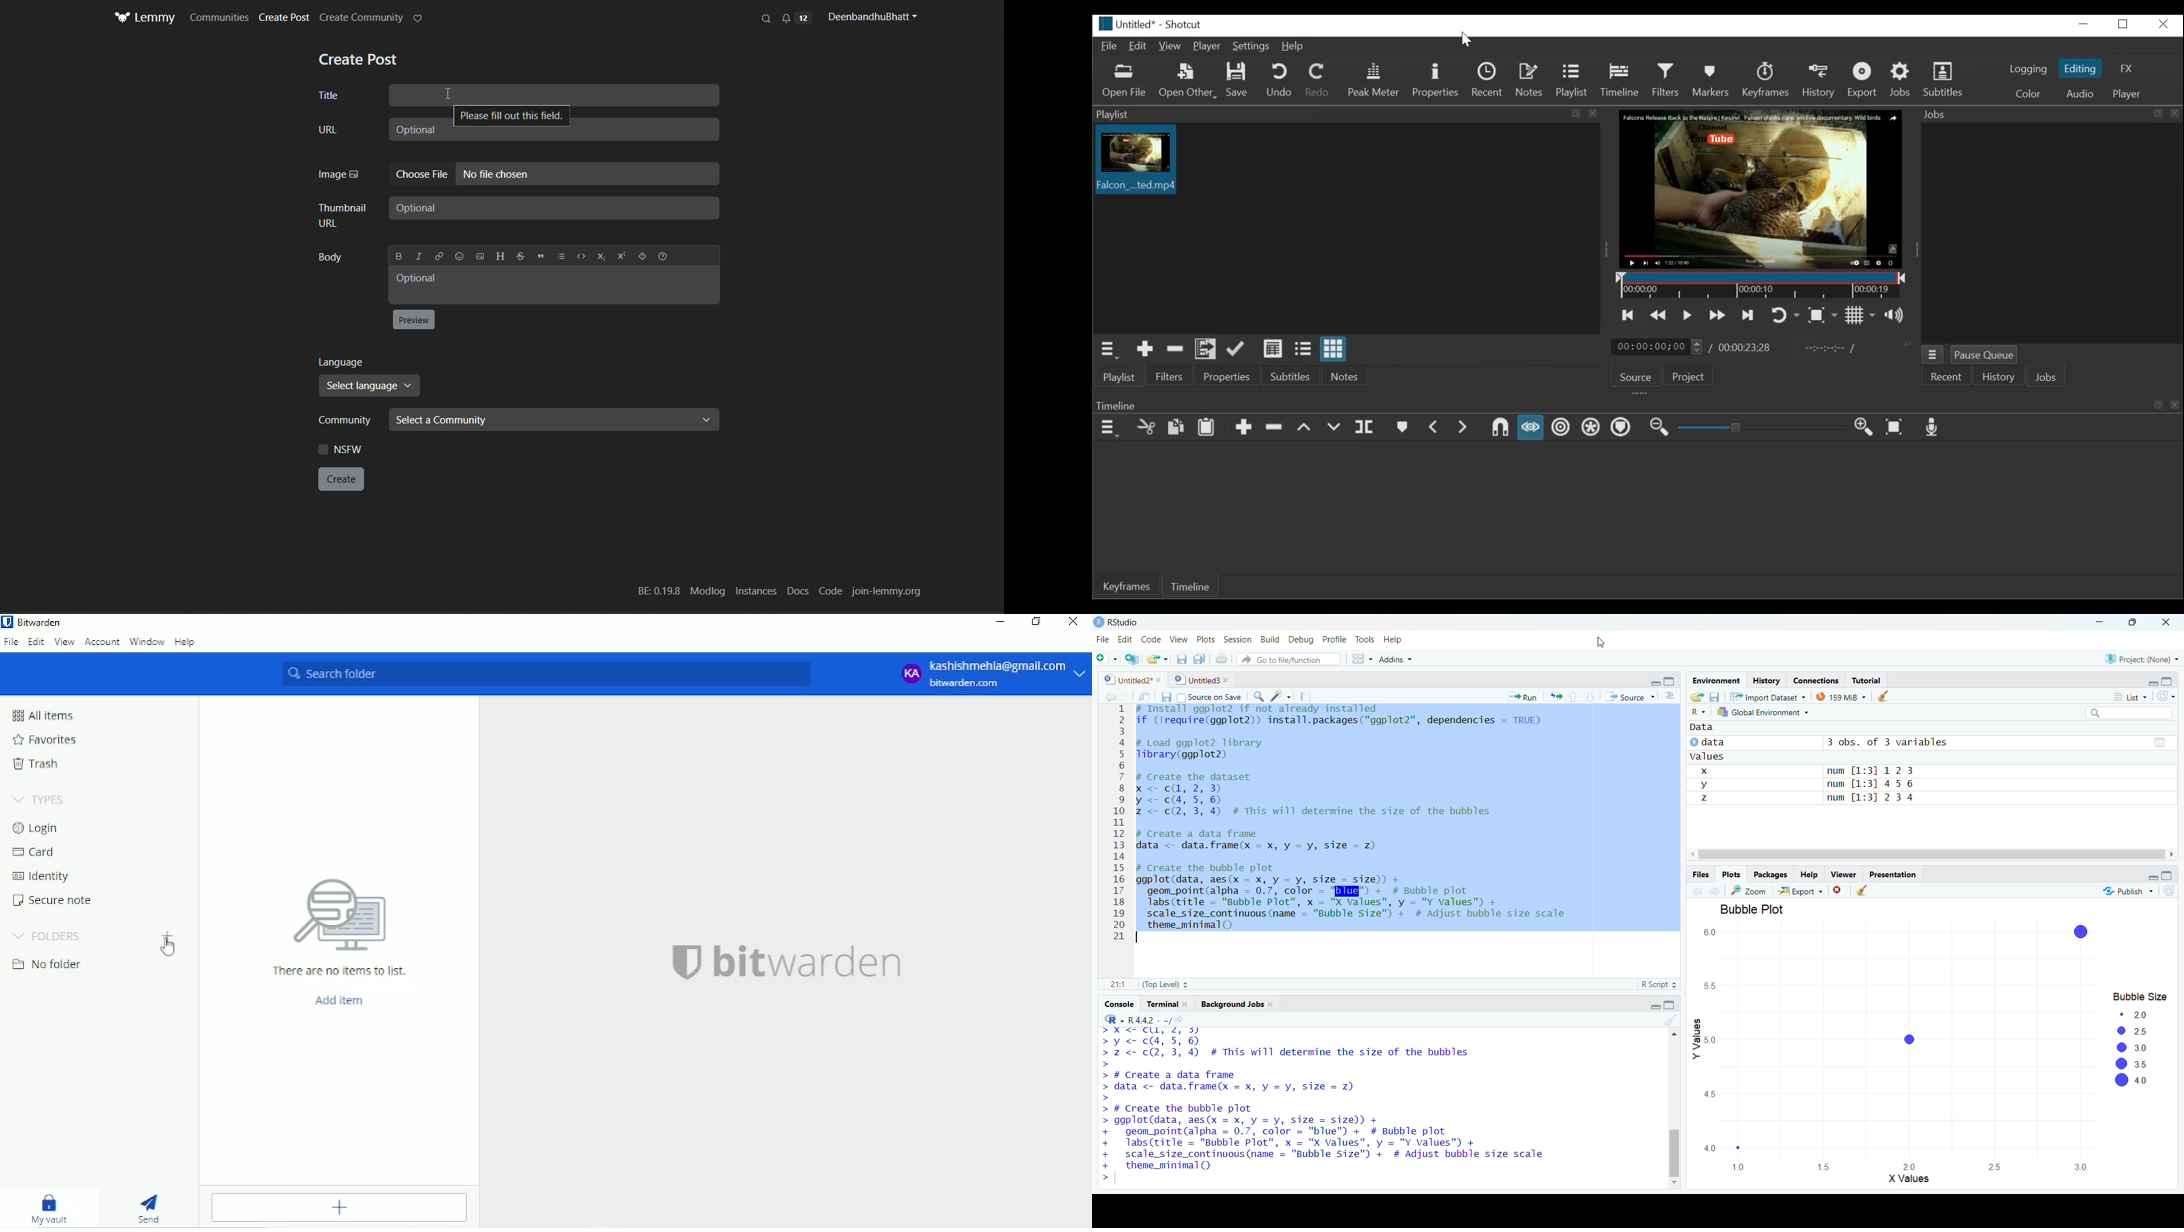 The width and height of the screenshot is (2184, 1232). What do you see at coordinates (1240, 80) in the screenshot?
I see `Save` at bounding box center [1240, 80].